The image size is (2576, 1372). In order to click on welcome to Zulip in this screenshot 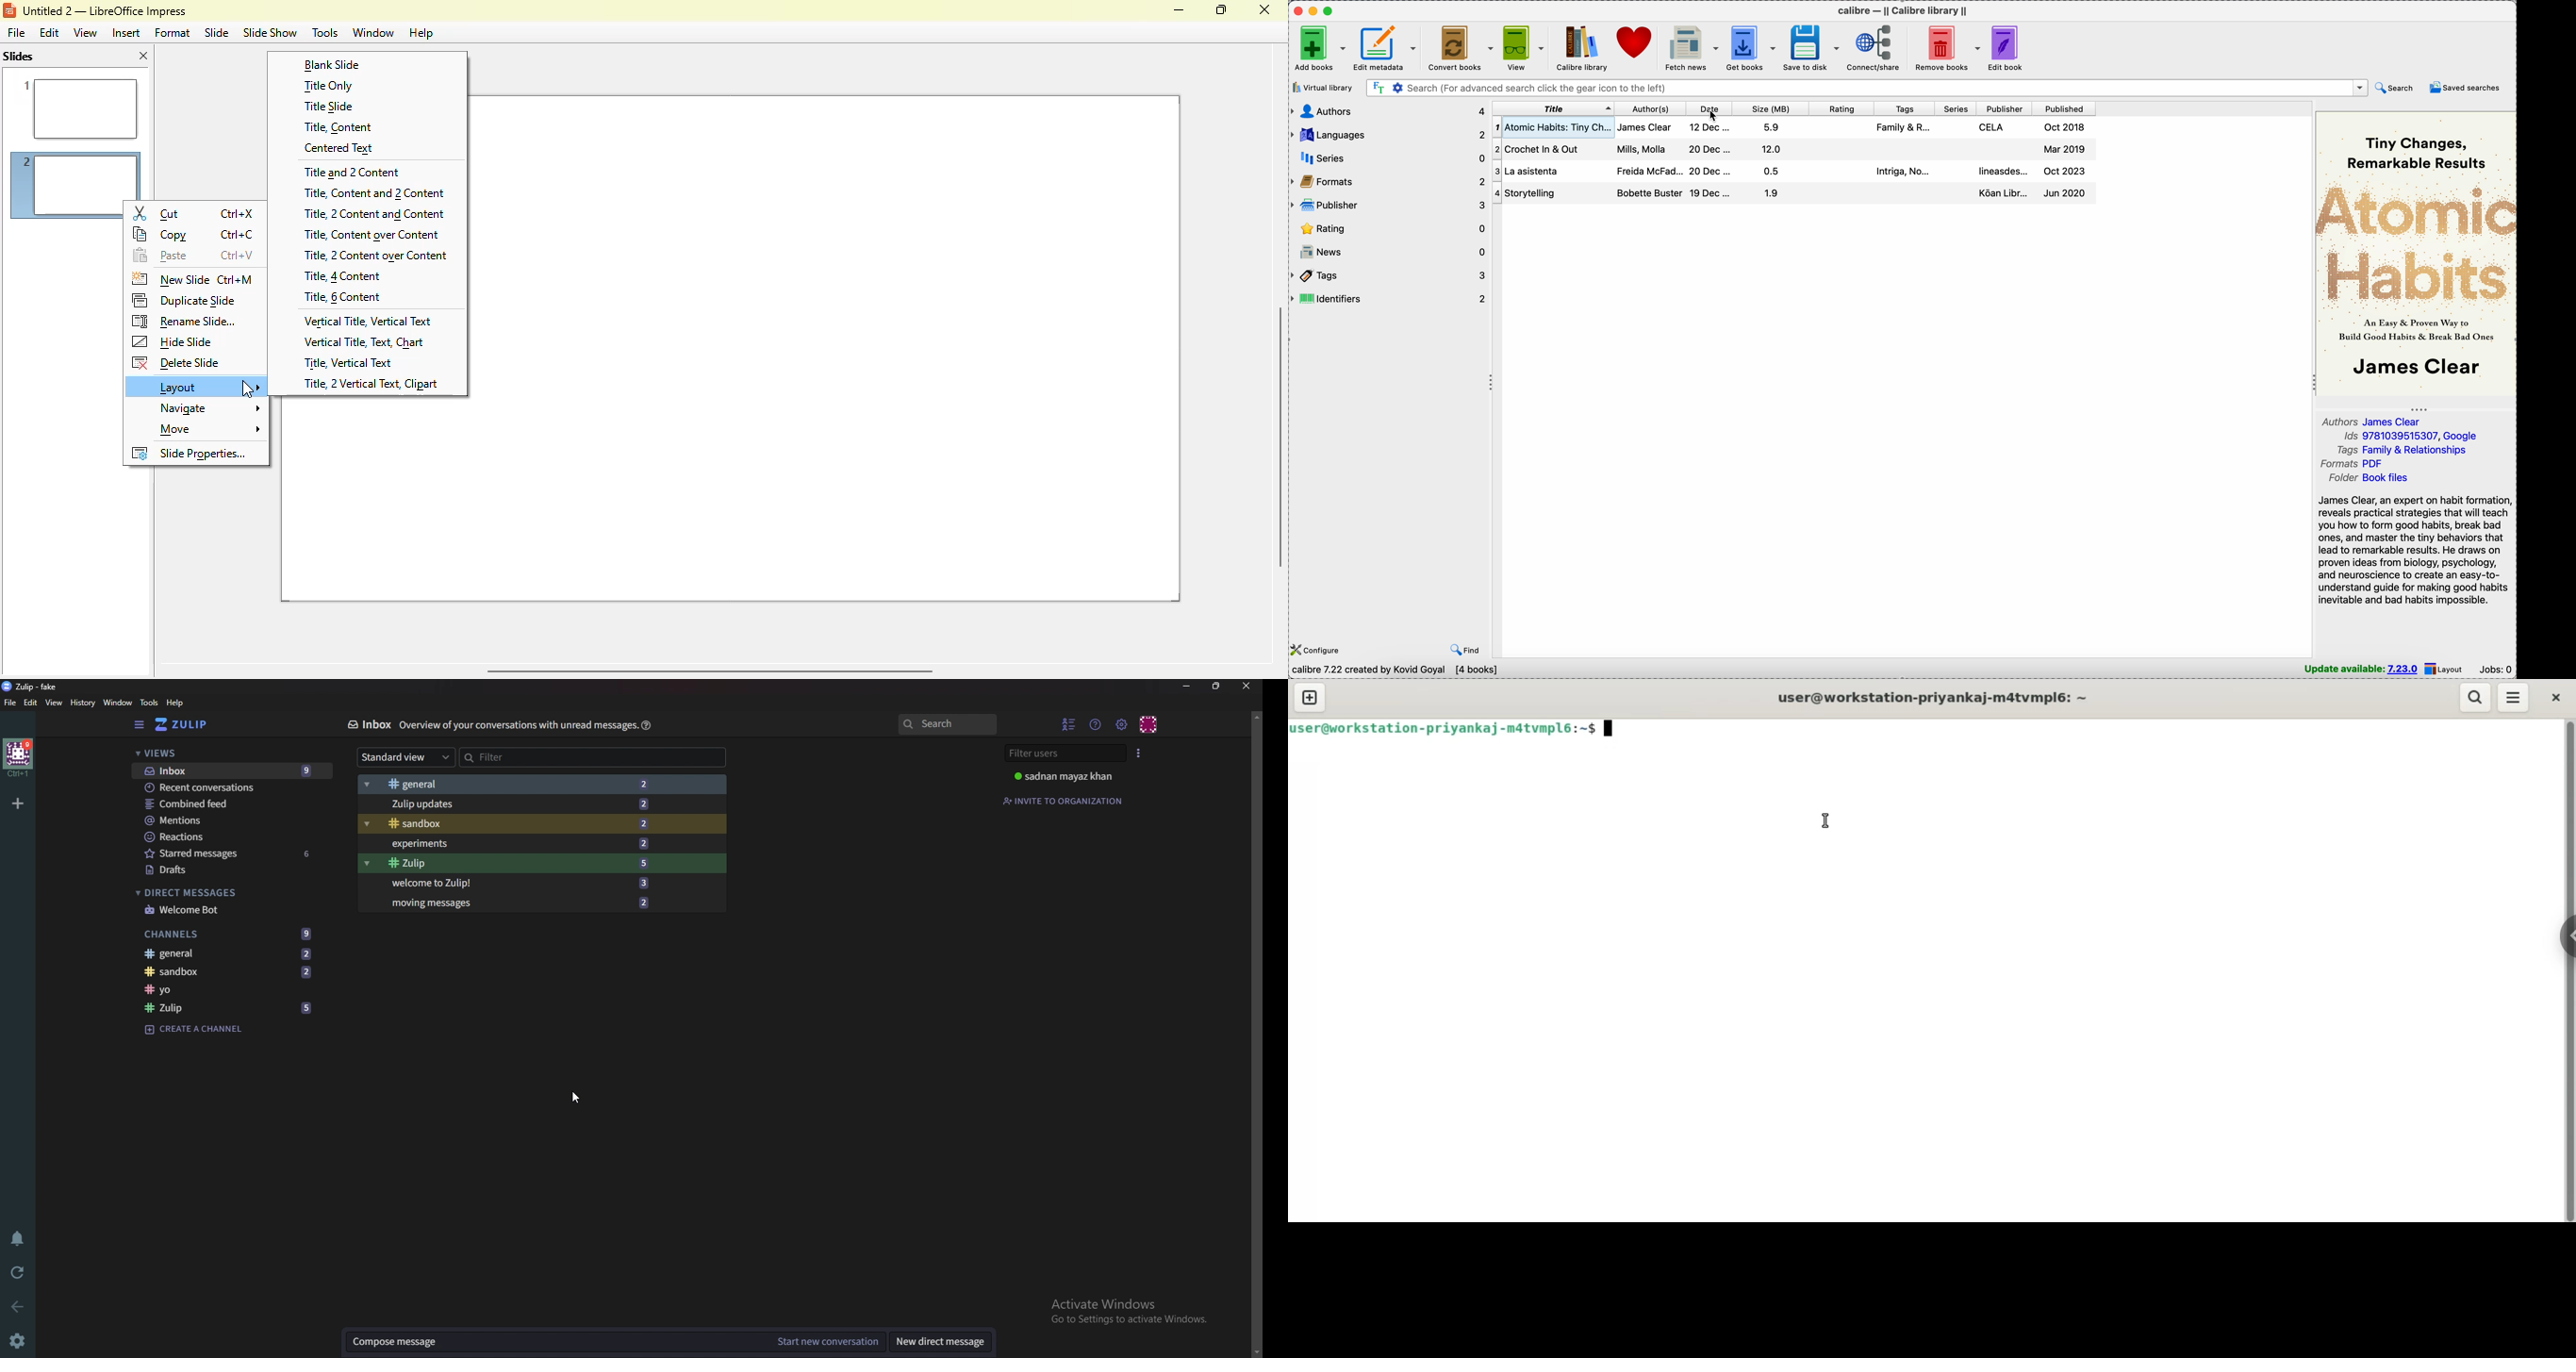, I will do `click(525, 885)`.